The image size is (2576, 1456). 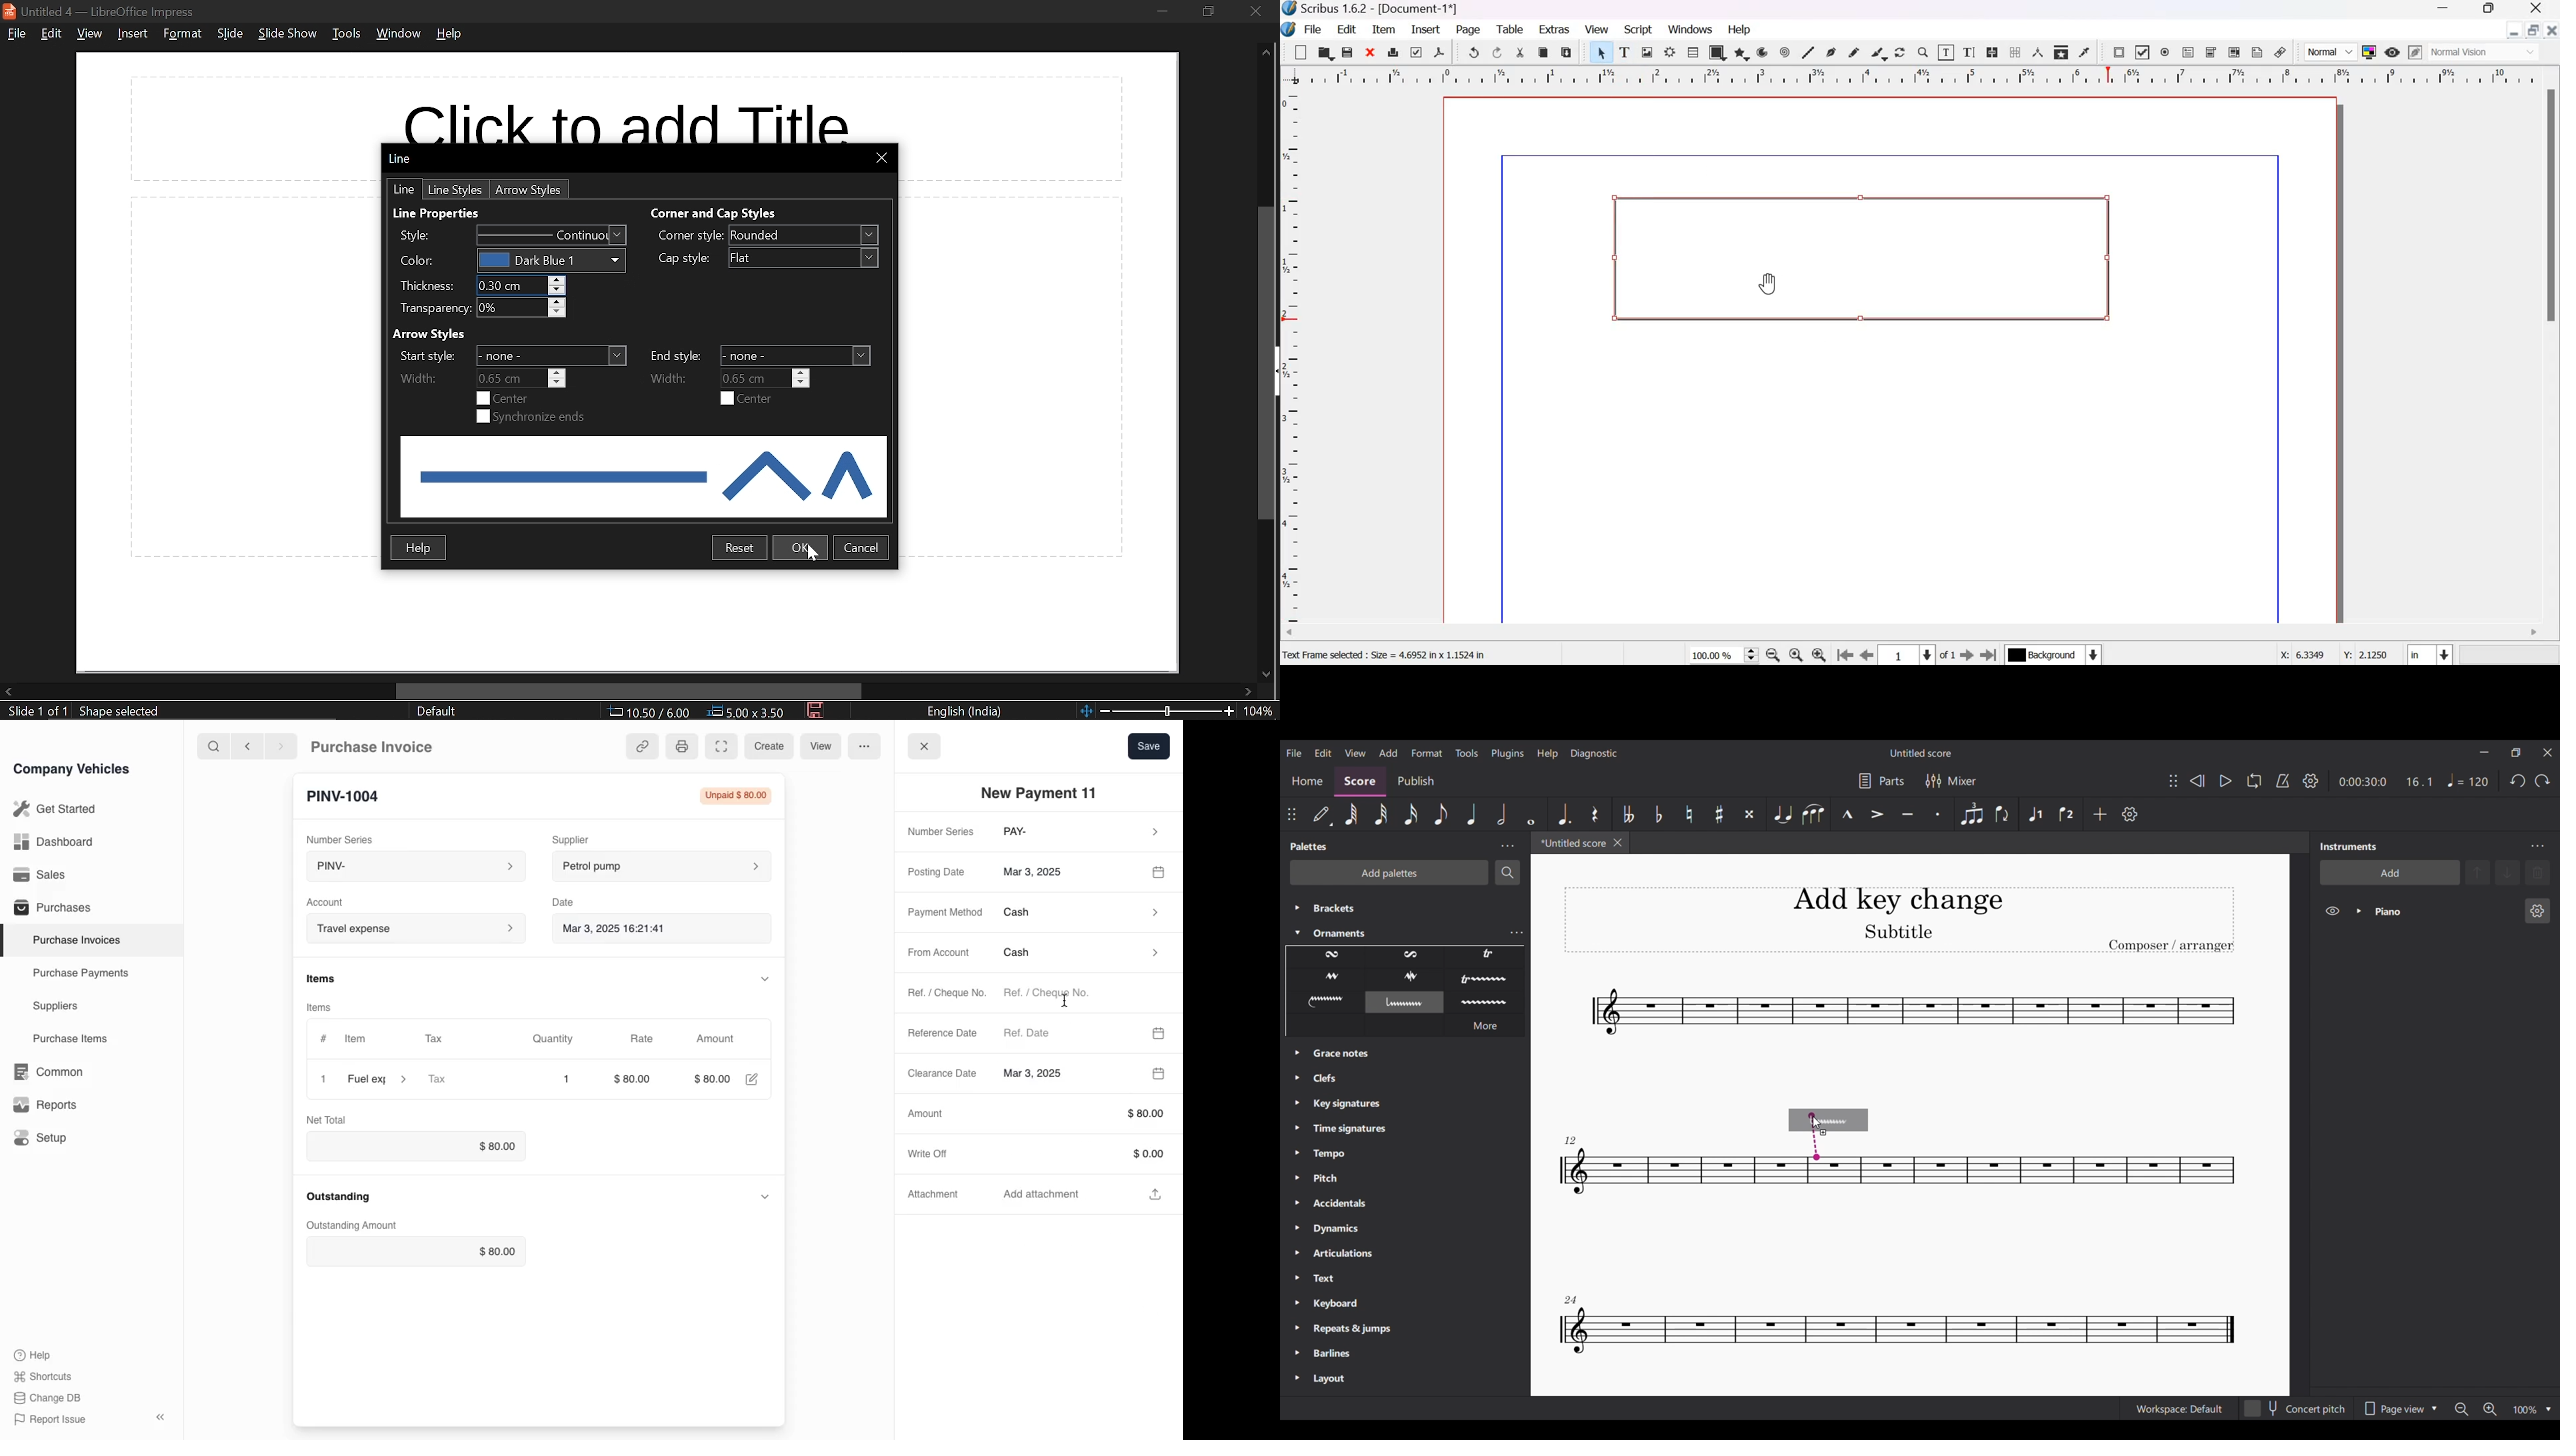 What do you see at coordinates (1763, 52) in the screenshot?
I see `arc` at bounding box center [1763, 52].